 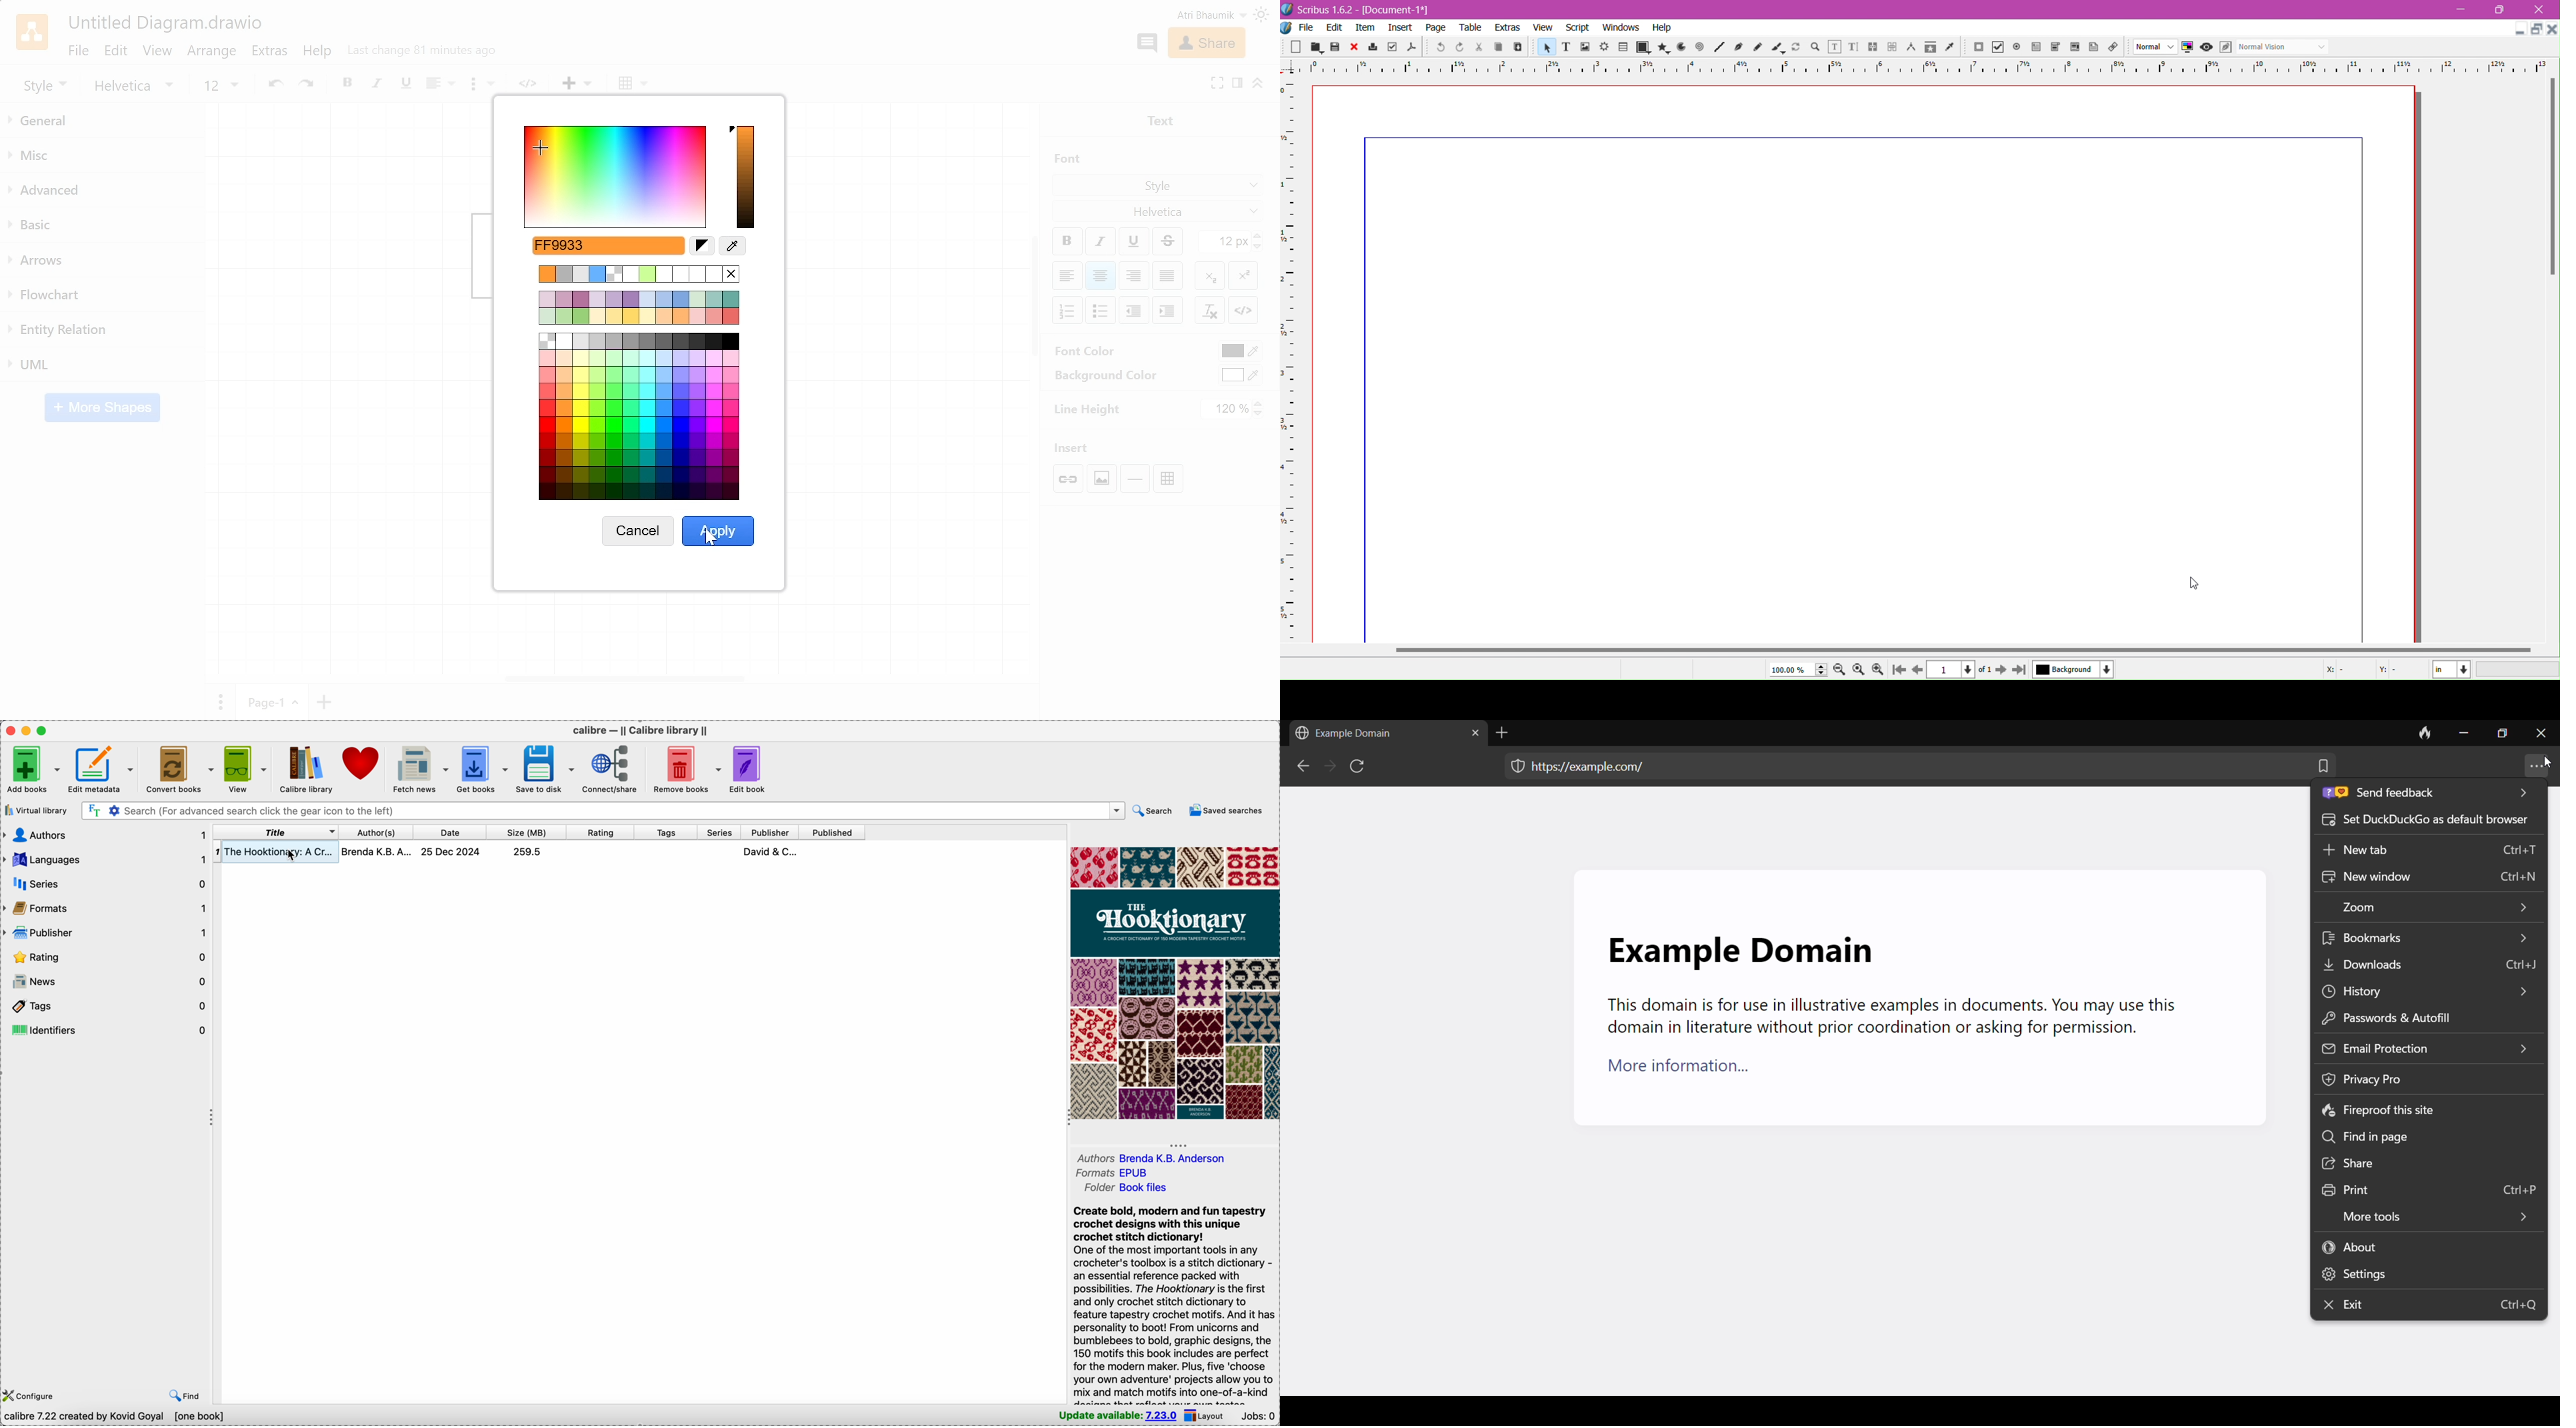 I want to click on Flowchart, so click(x=98, y=296).